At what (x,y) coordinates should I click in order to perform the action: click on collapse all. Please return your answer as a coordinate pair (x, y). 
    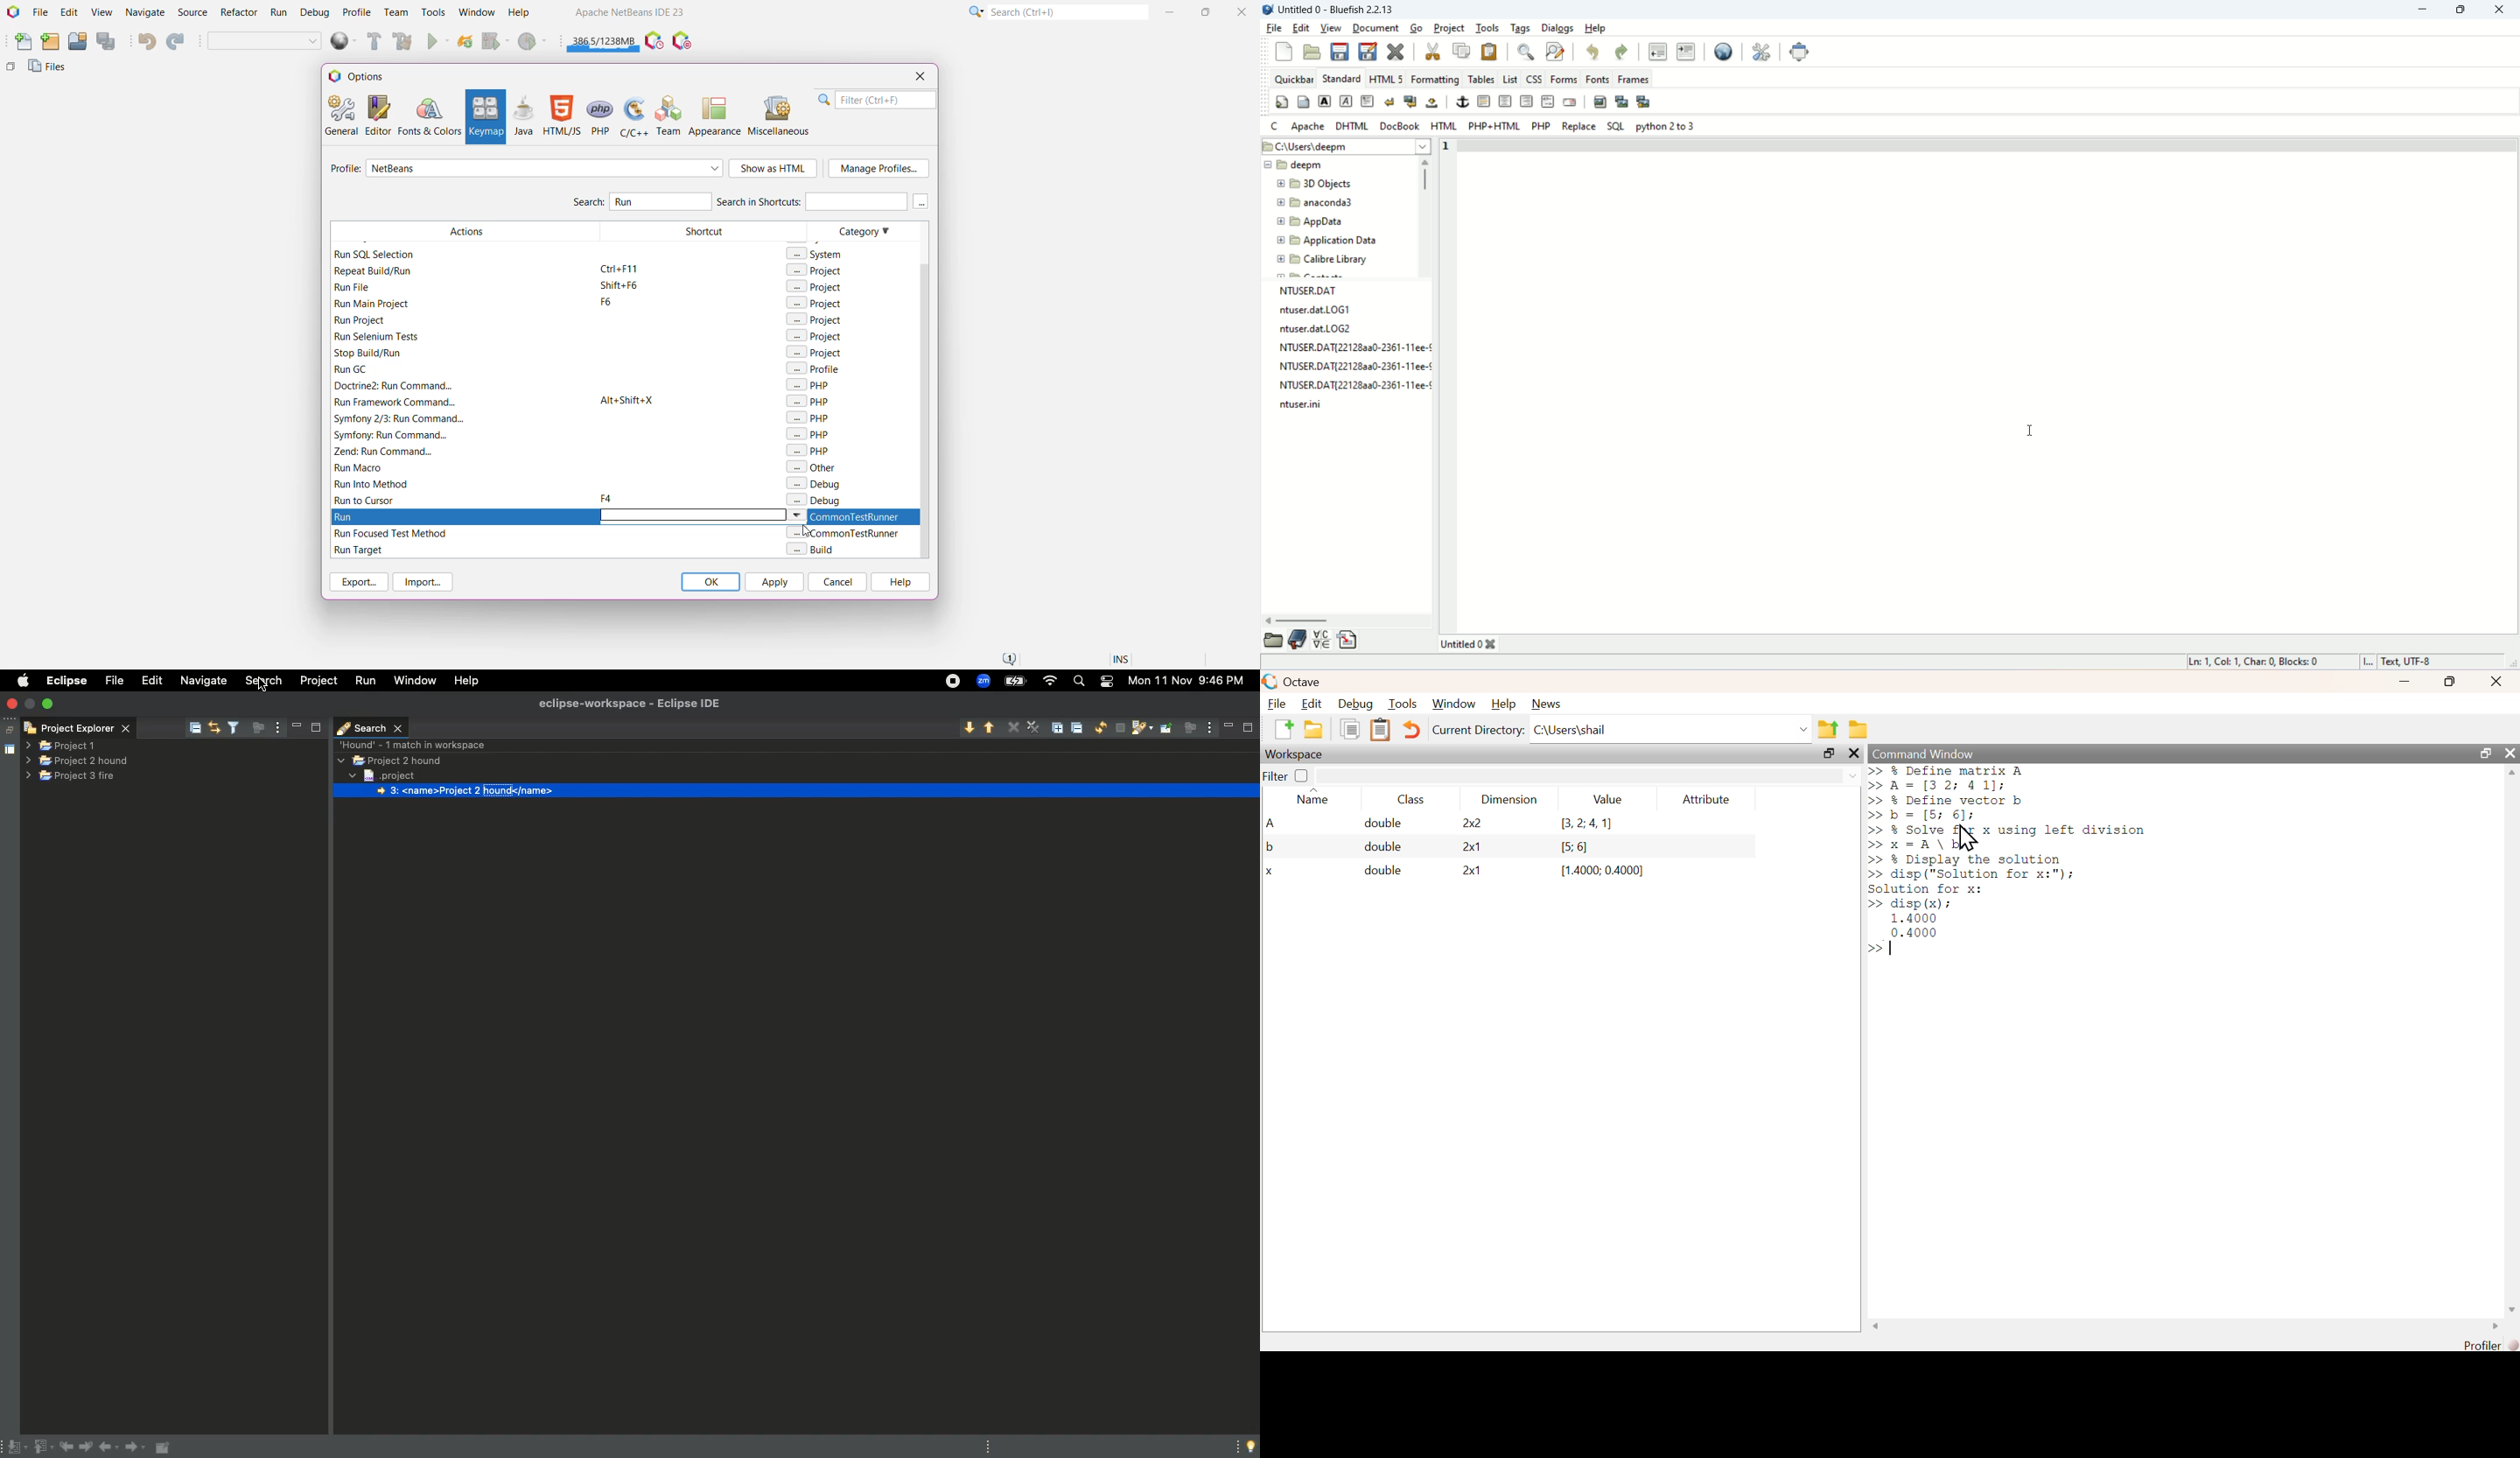
    Looking at the image, I should click on (194, 725).